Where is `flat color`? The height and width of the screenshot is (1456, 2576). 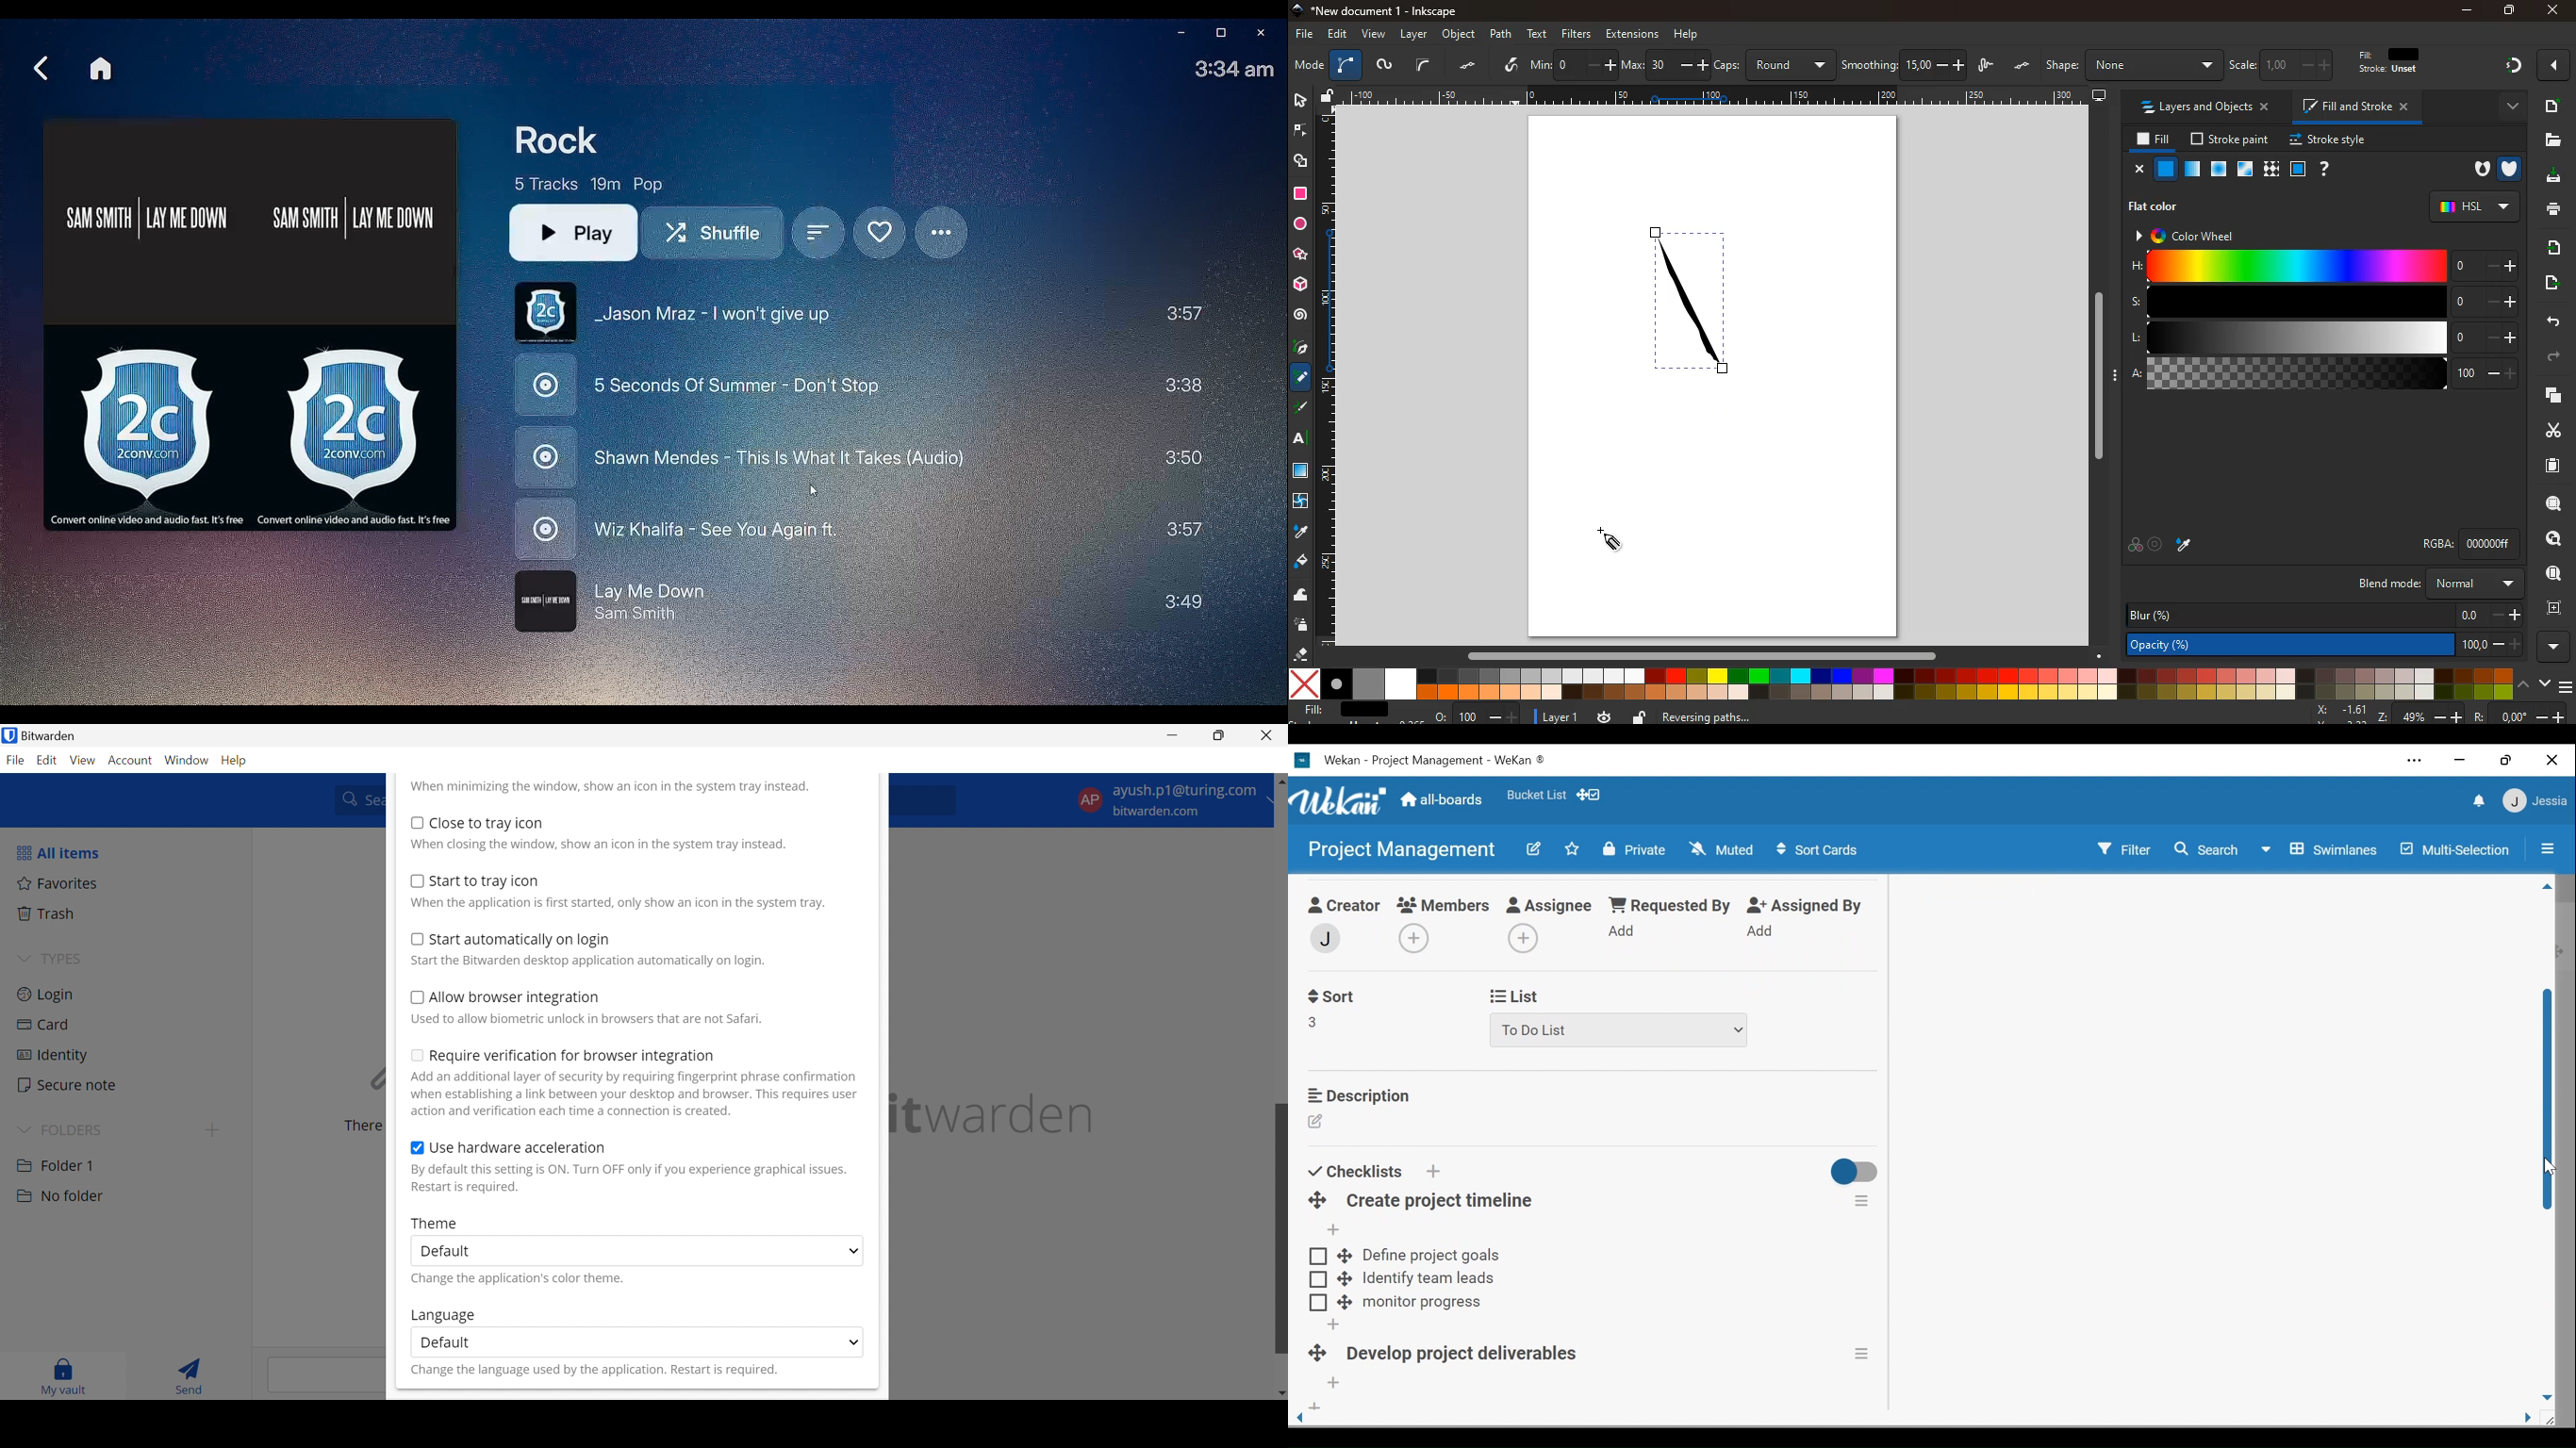
flat color is located at coordinates (2155, 207).